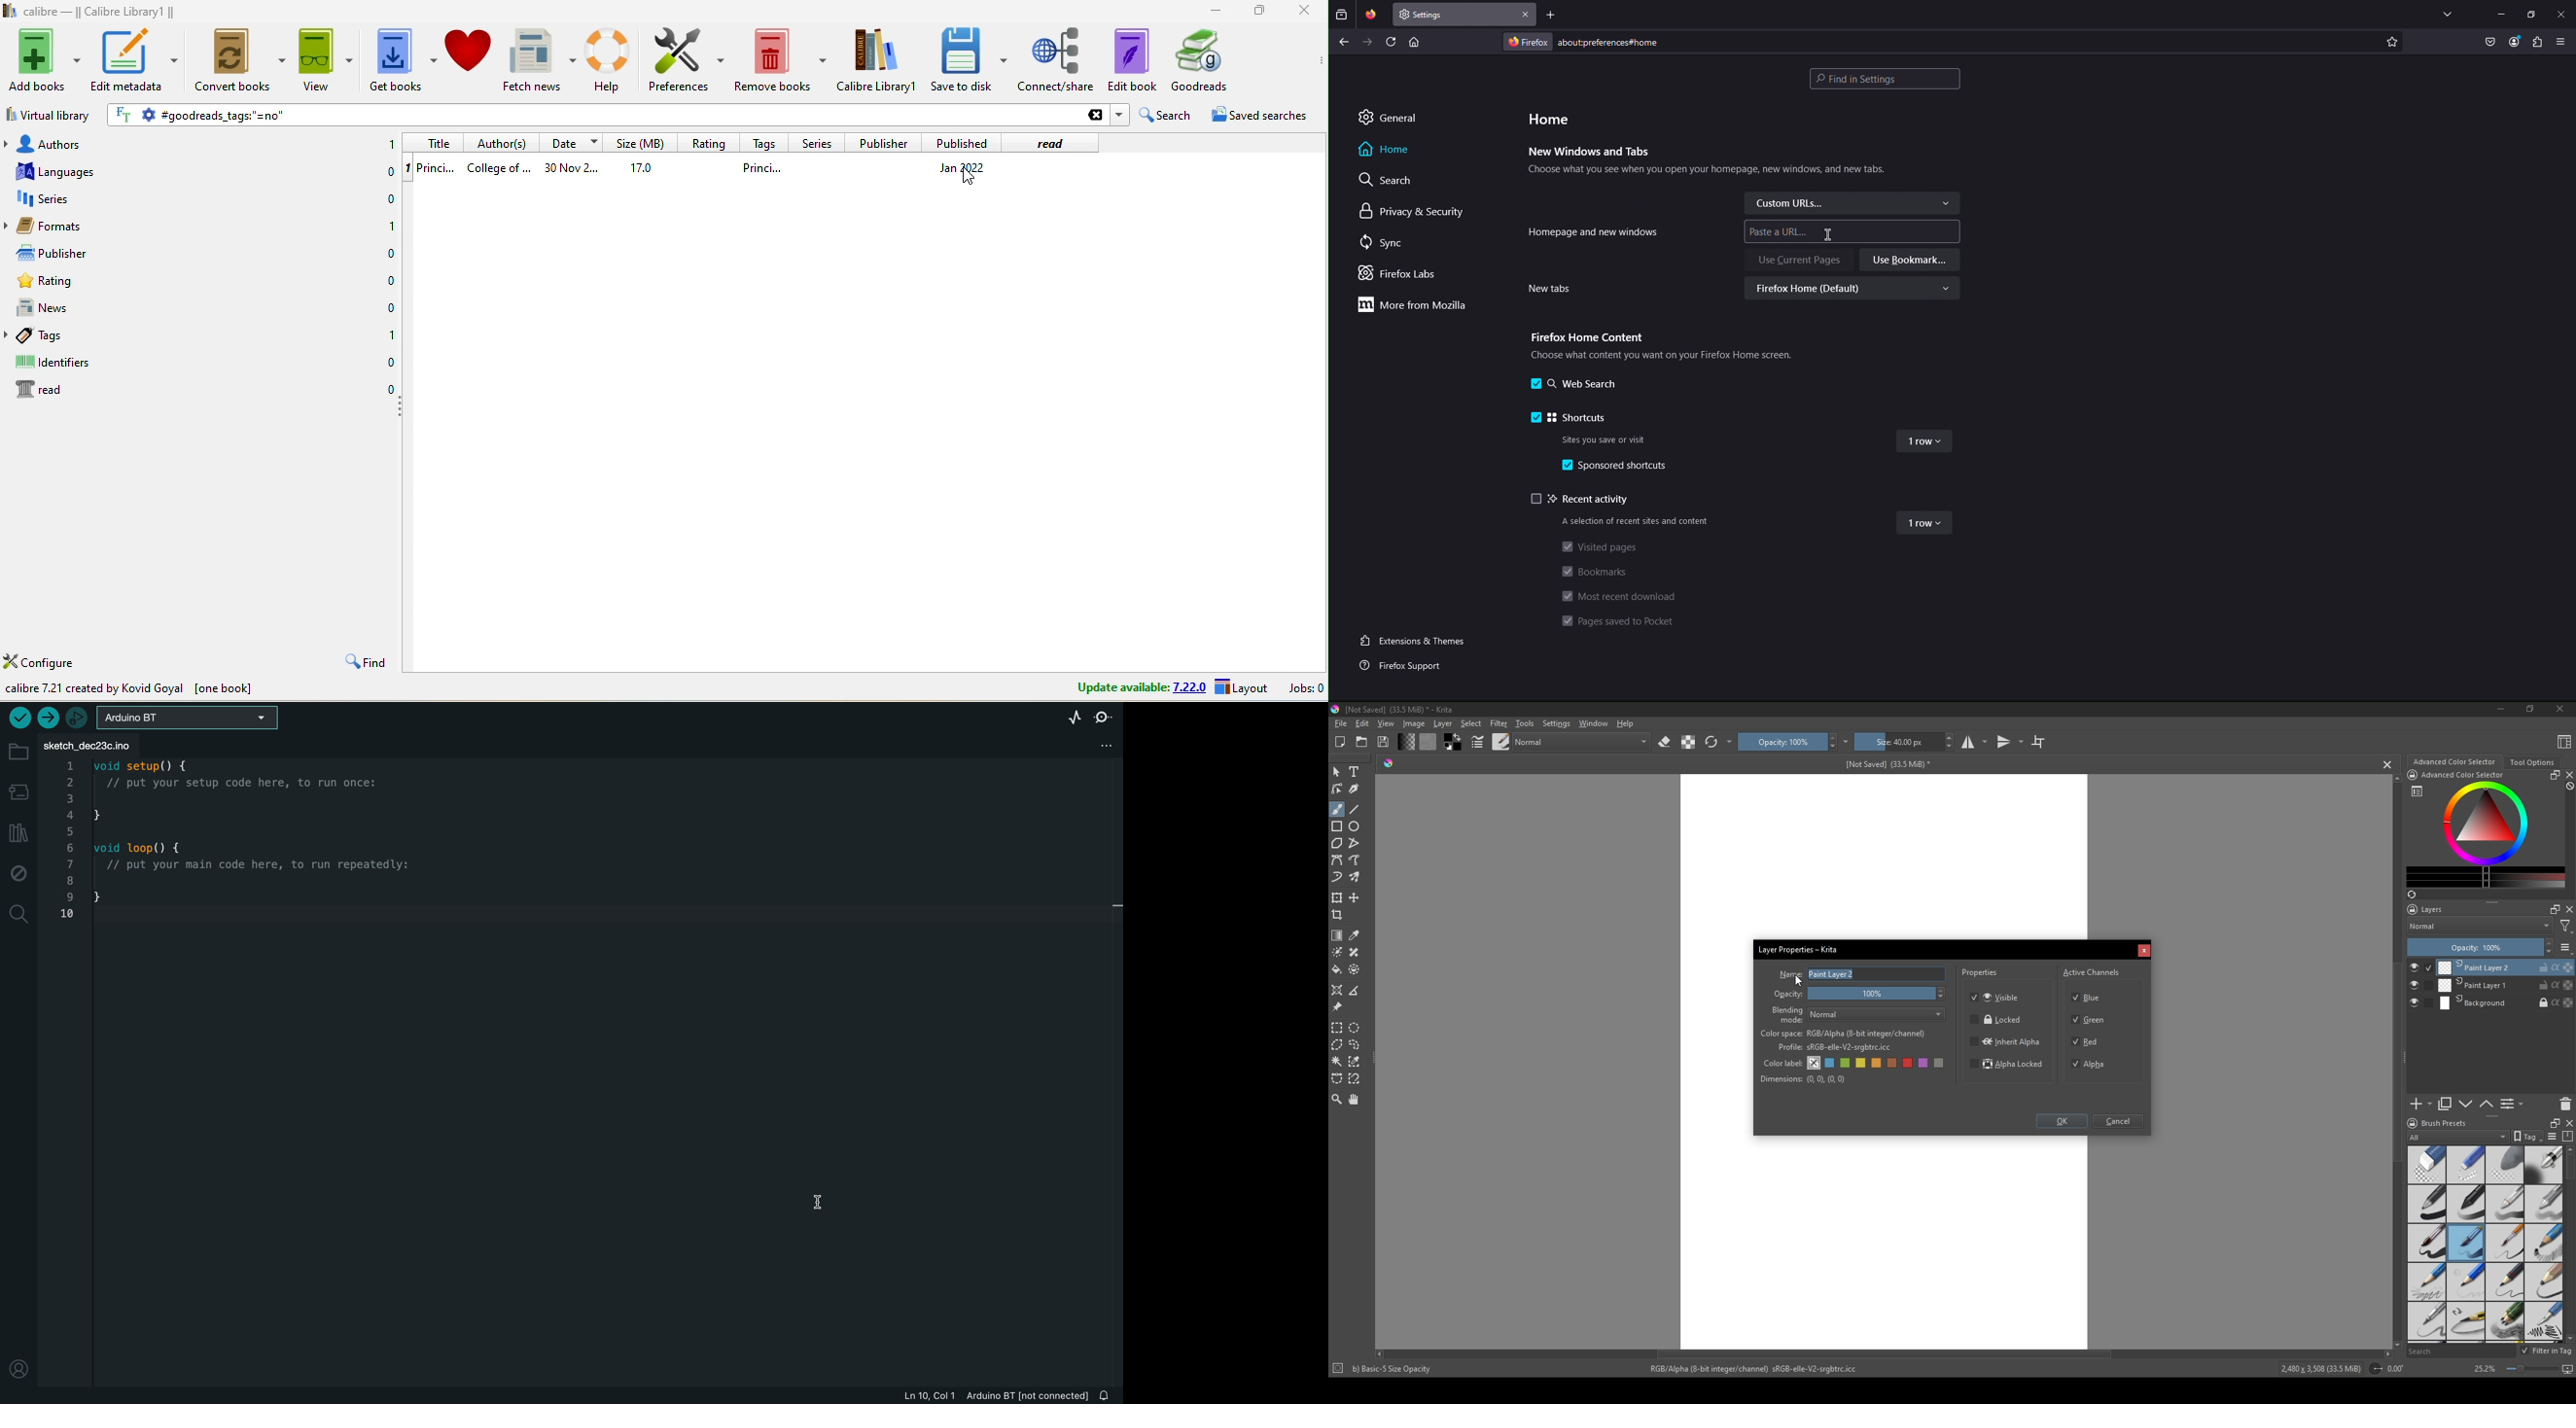  What do you see at coordinates (1618, 467) in the screenshot?
I see `Sponsored shortcuts` at bounding box center [1618, 467].